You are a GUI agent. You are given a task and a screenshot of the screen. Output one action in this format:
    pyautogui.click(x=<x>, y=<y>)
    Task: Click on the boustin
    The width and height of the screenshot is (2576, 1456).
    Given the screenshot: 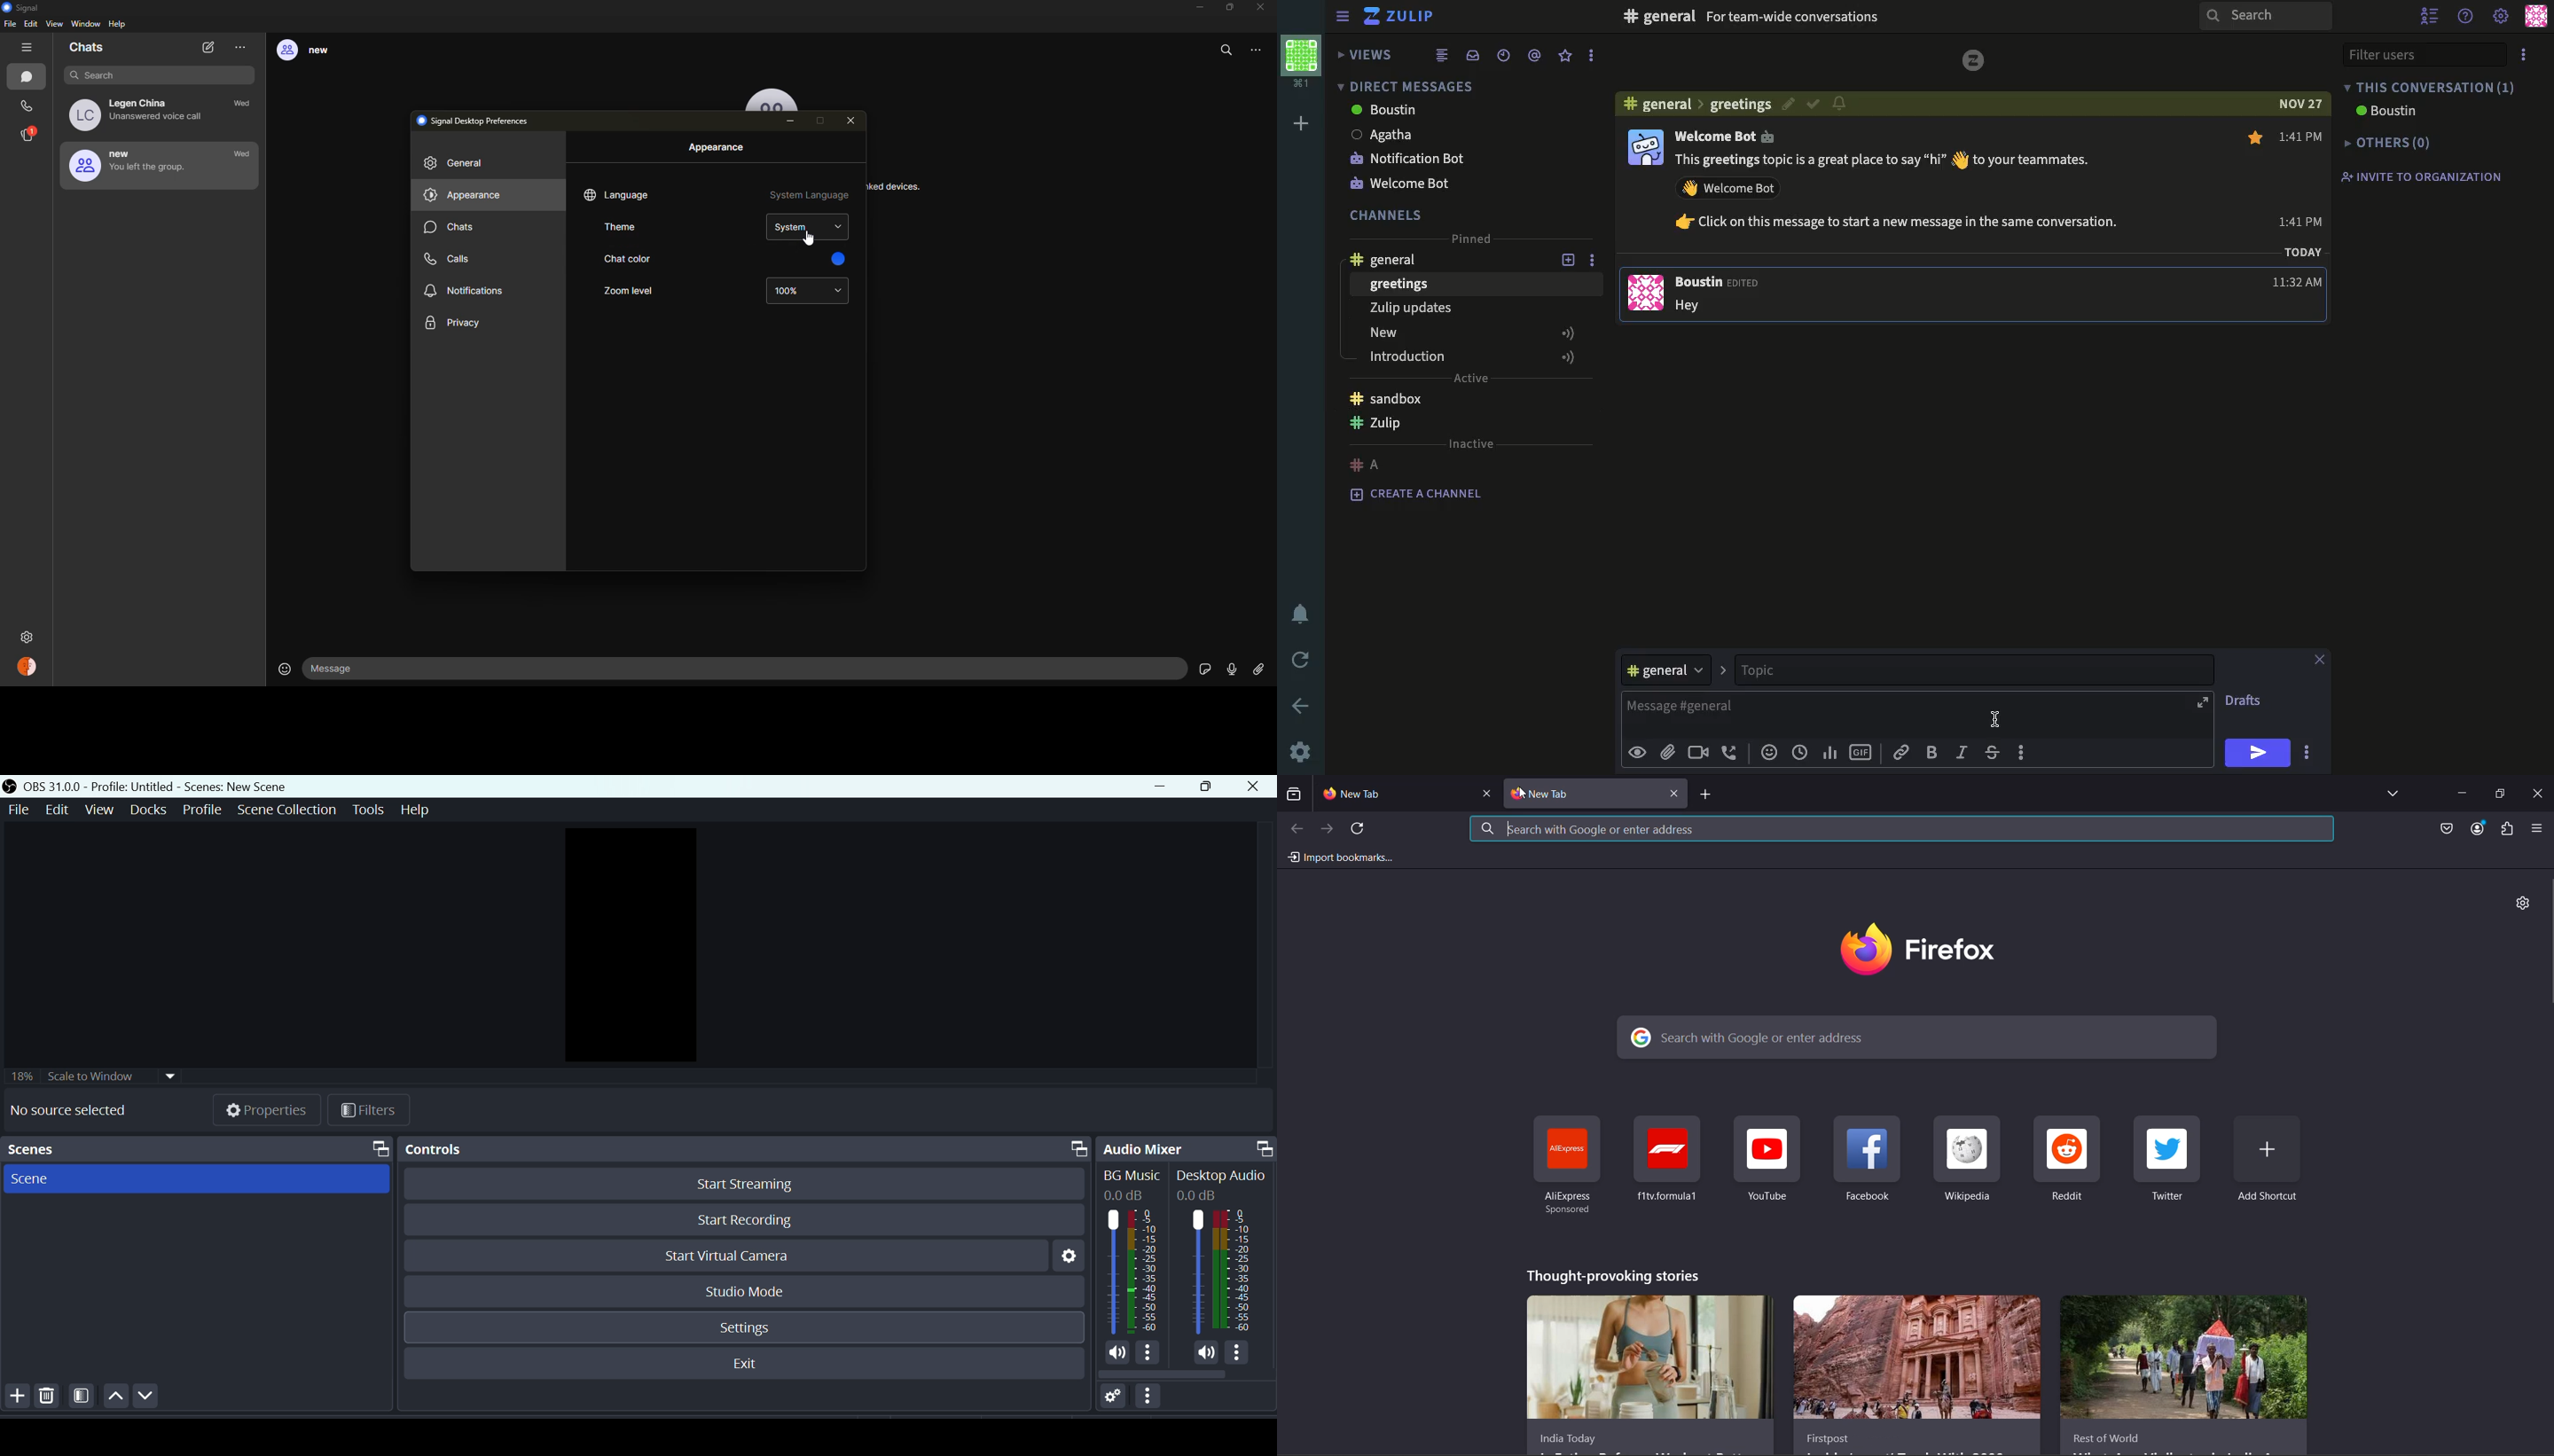 What is the action you would take?
    pyautogui.click(x=2384, y=111)
    